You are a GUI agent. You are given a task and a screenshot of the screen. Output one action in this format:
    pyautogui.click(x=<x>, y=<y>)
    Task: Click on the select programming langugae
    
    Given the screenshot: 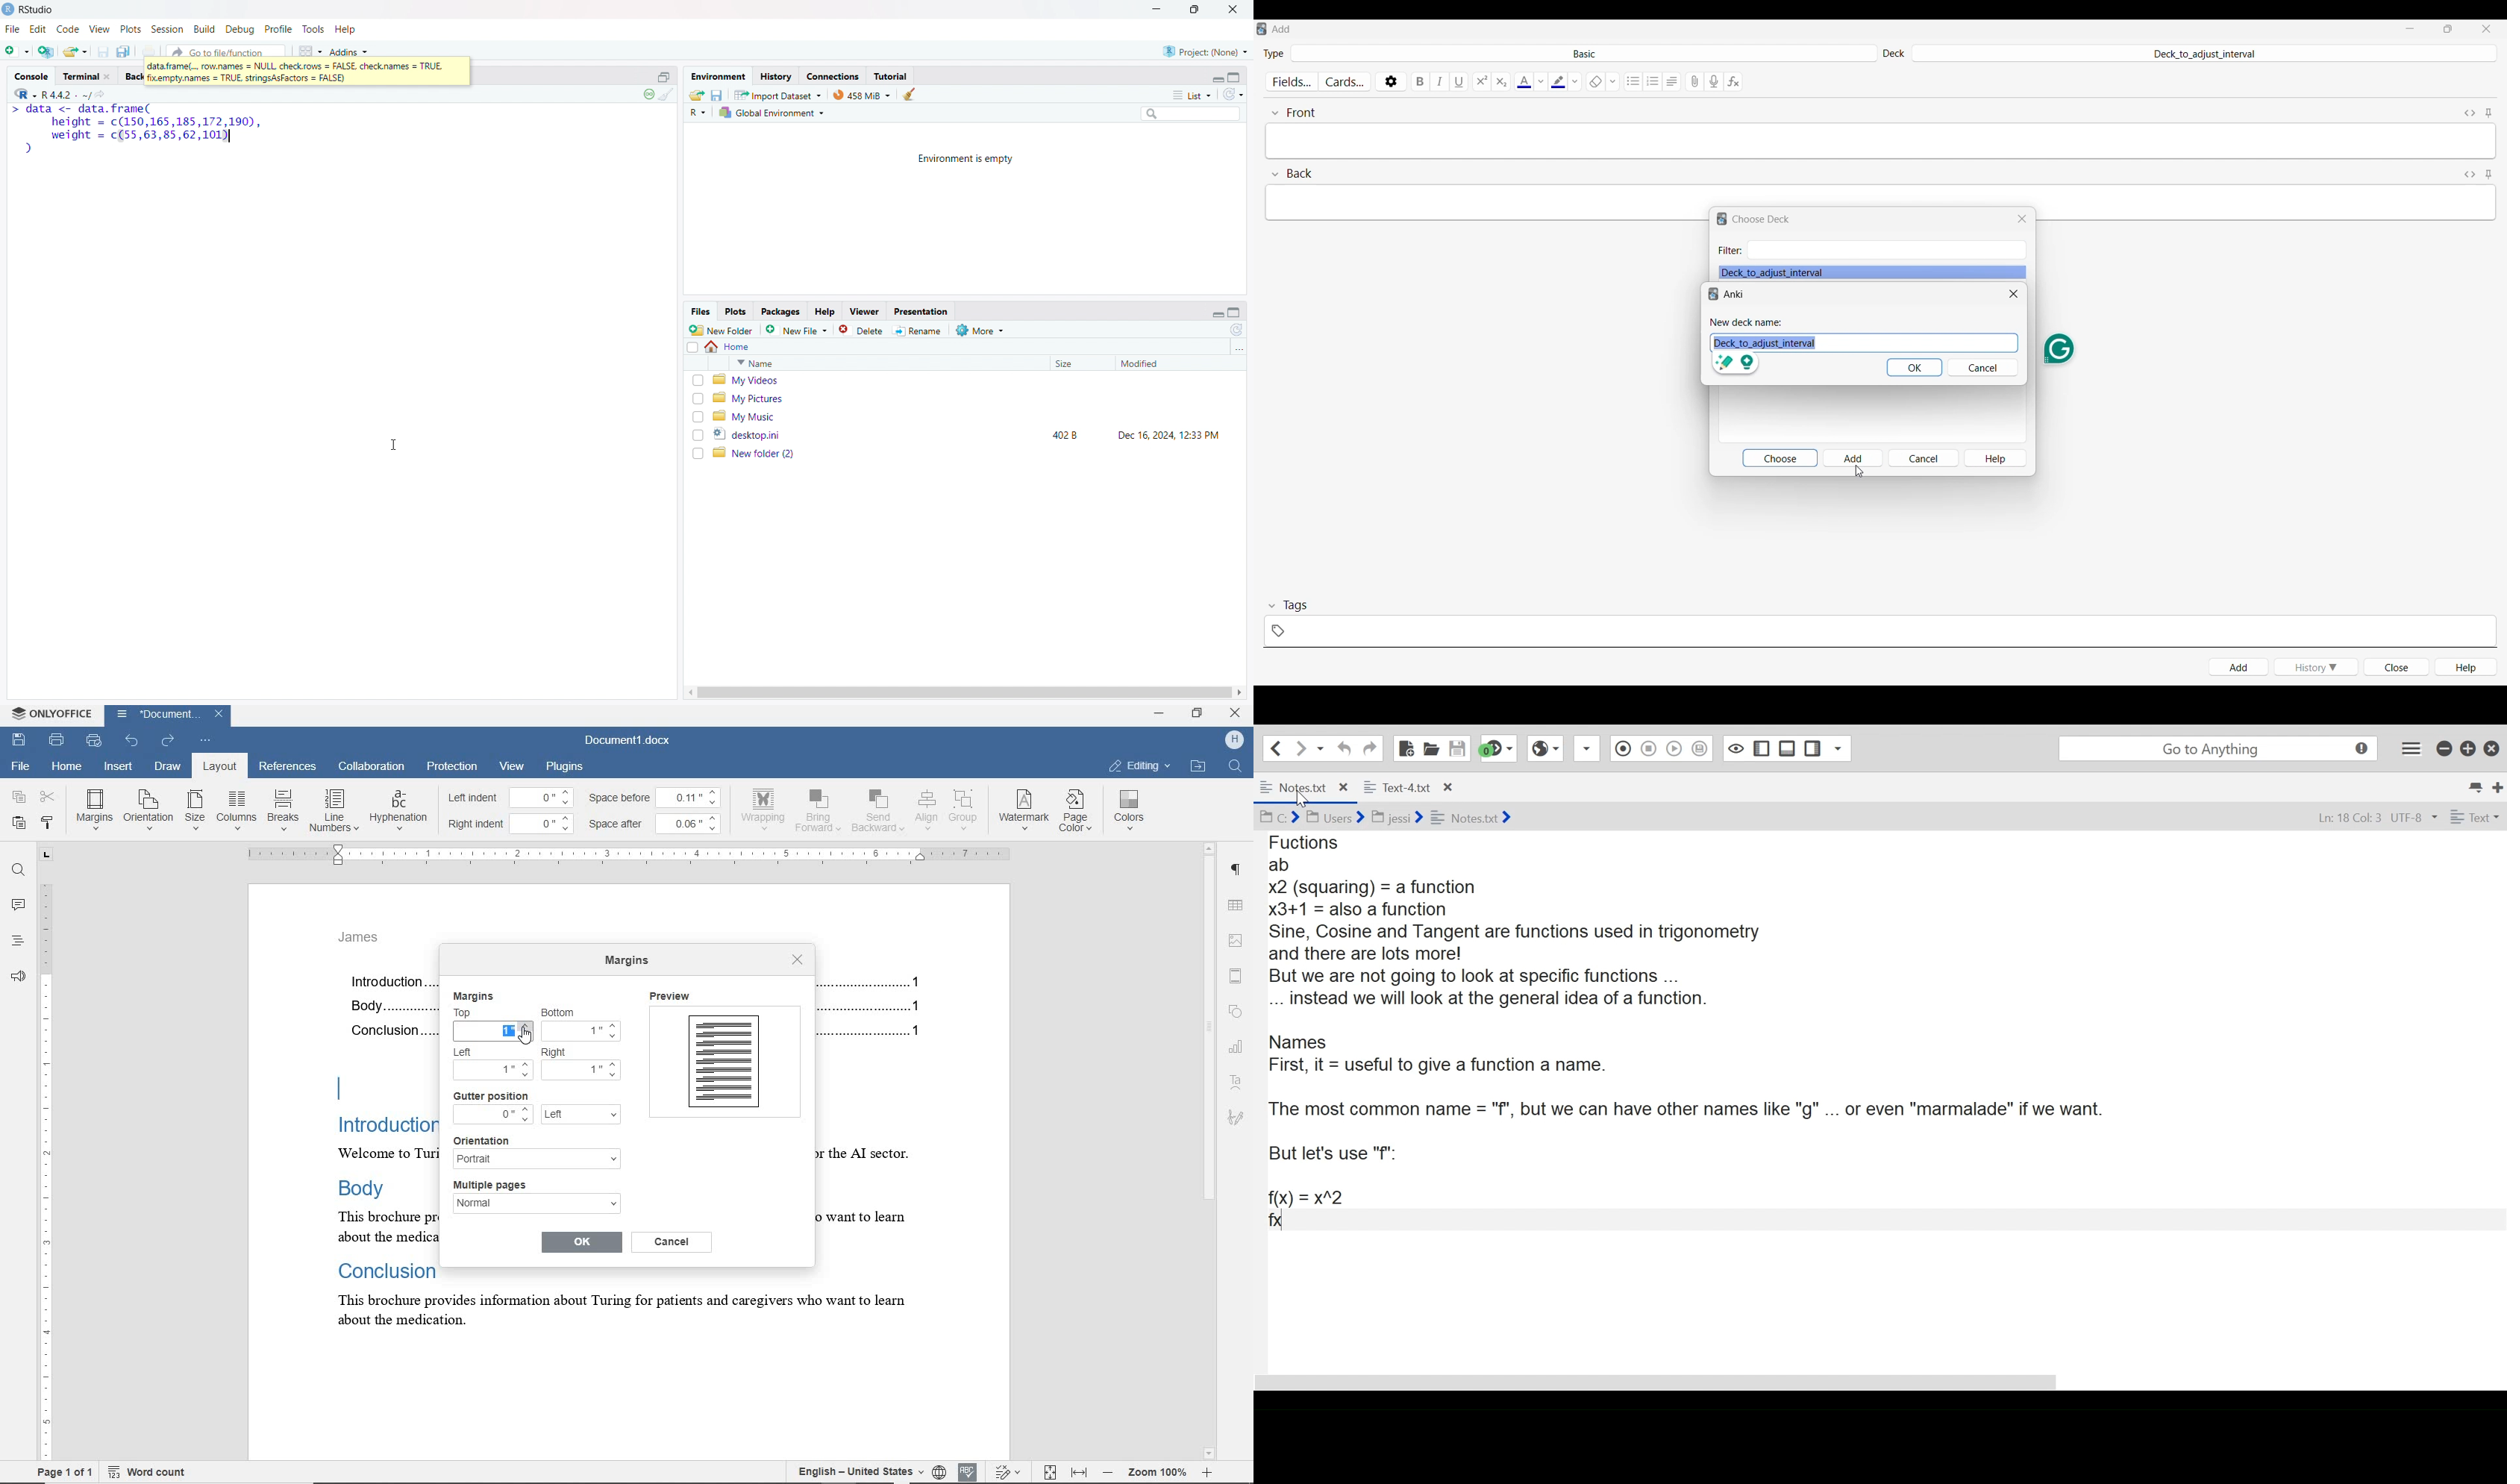 What is the action you would take?
    pyautogui.click(x=698, y=112)
    